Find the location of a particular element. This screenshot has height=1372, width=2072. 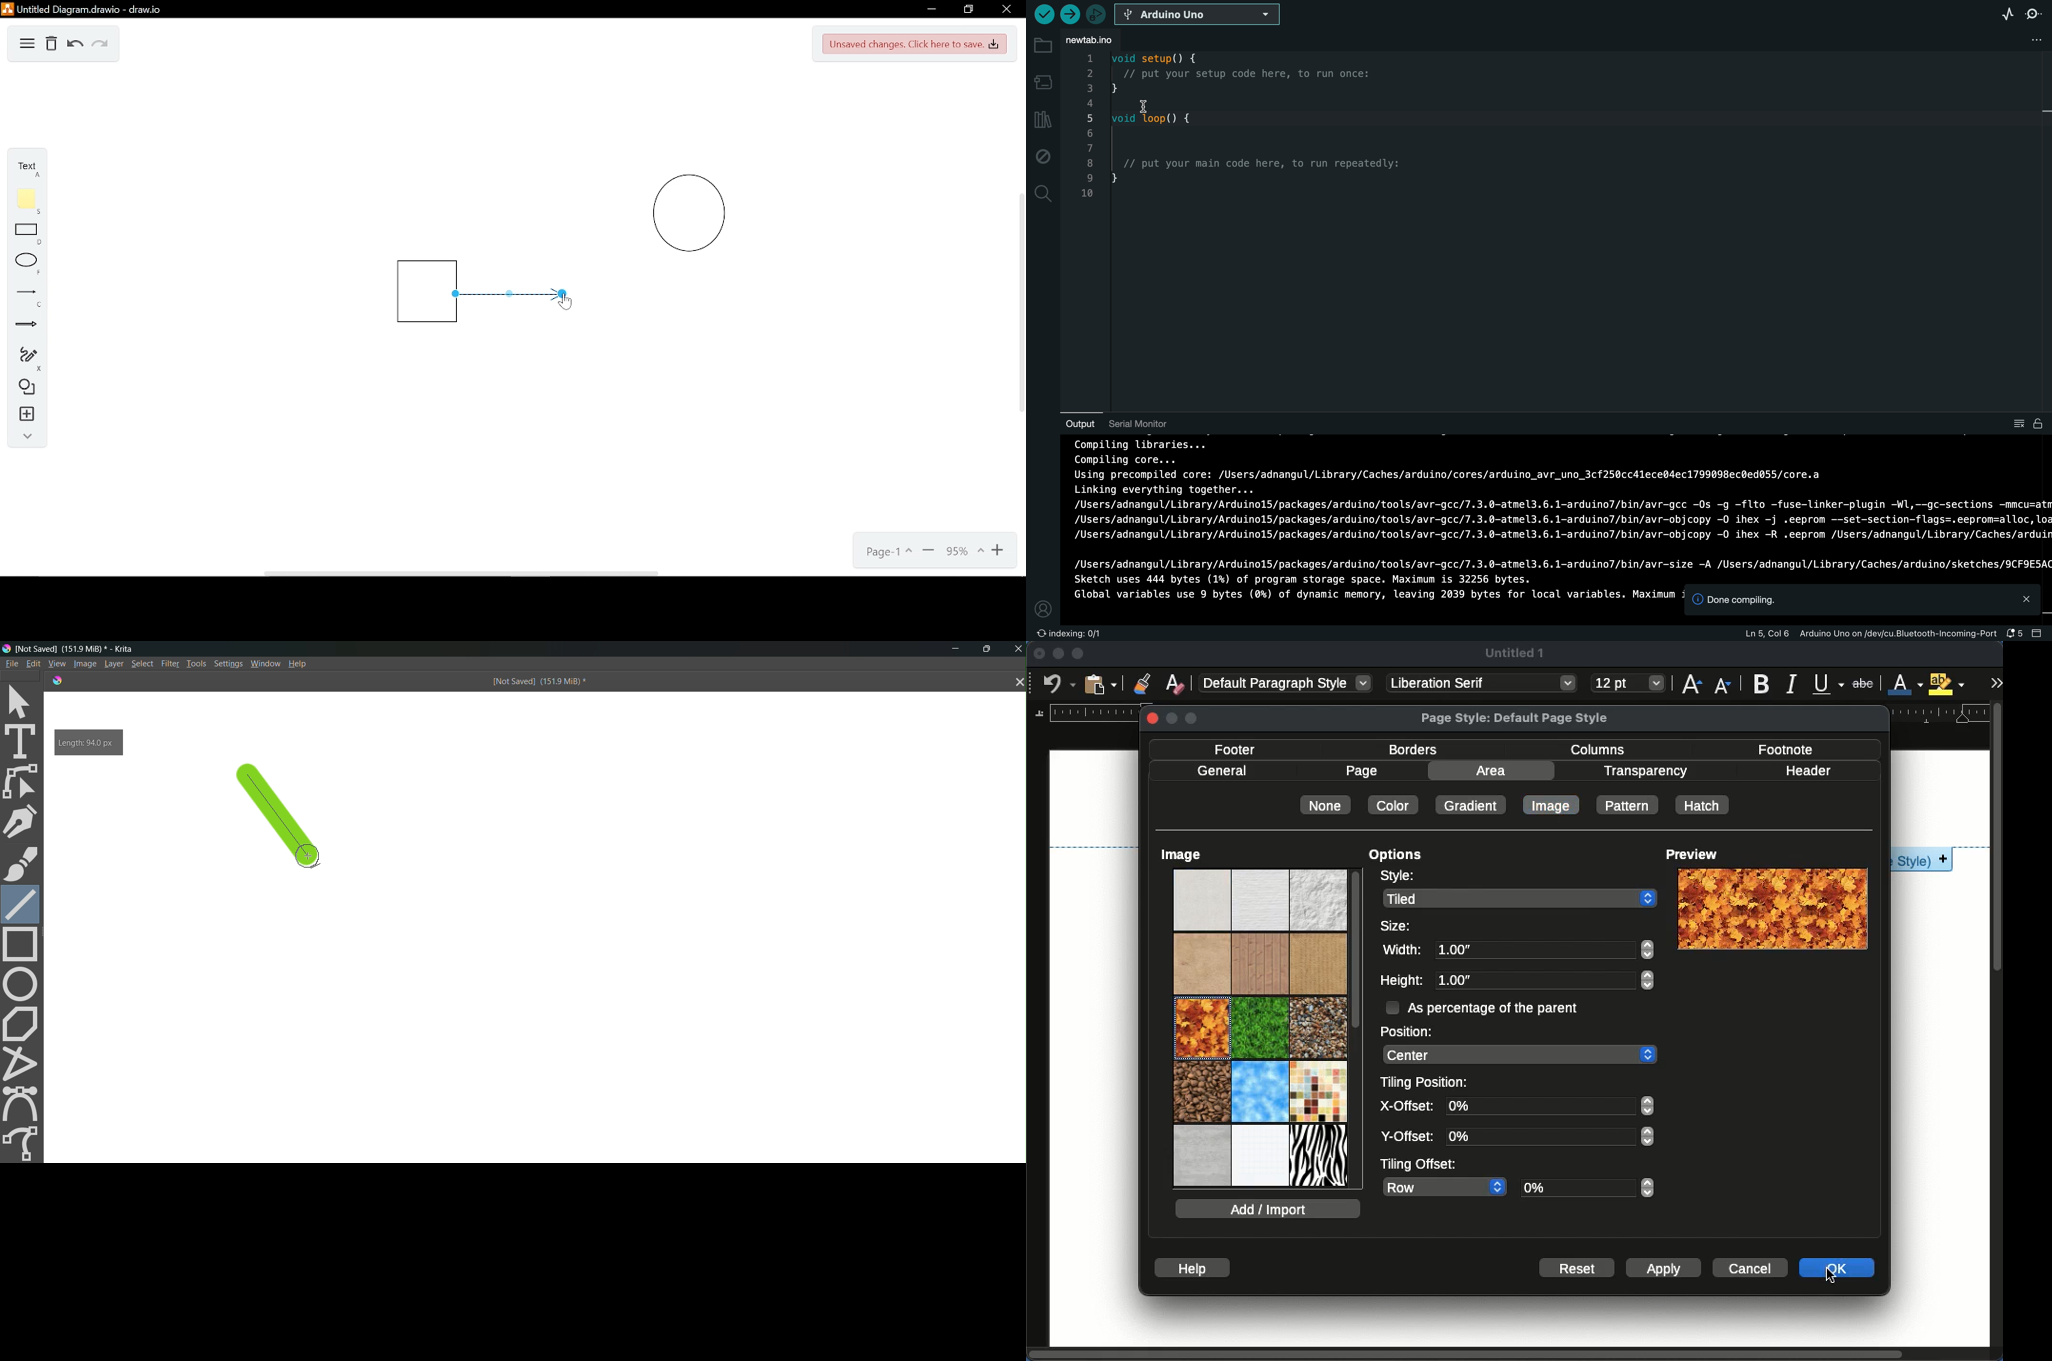

hatch is located at coordinates (1703, 804).